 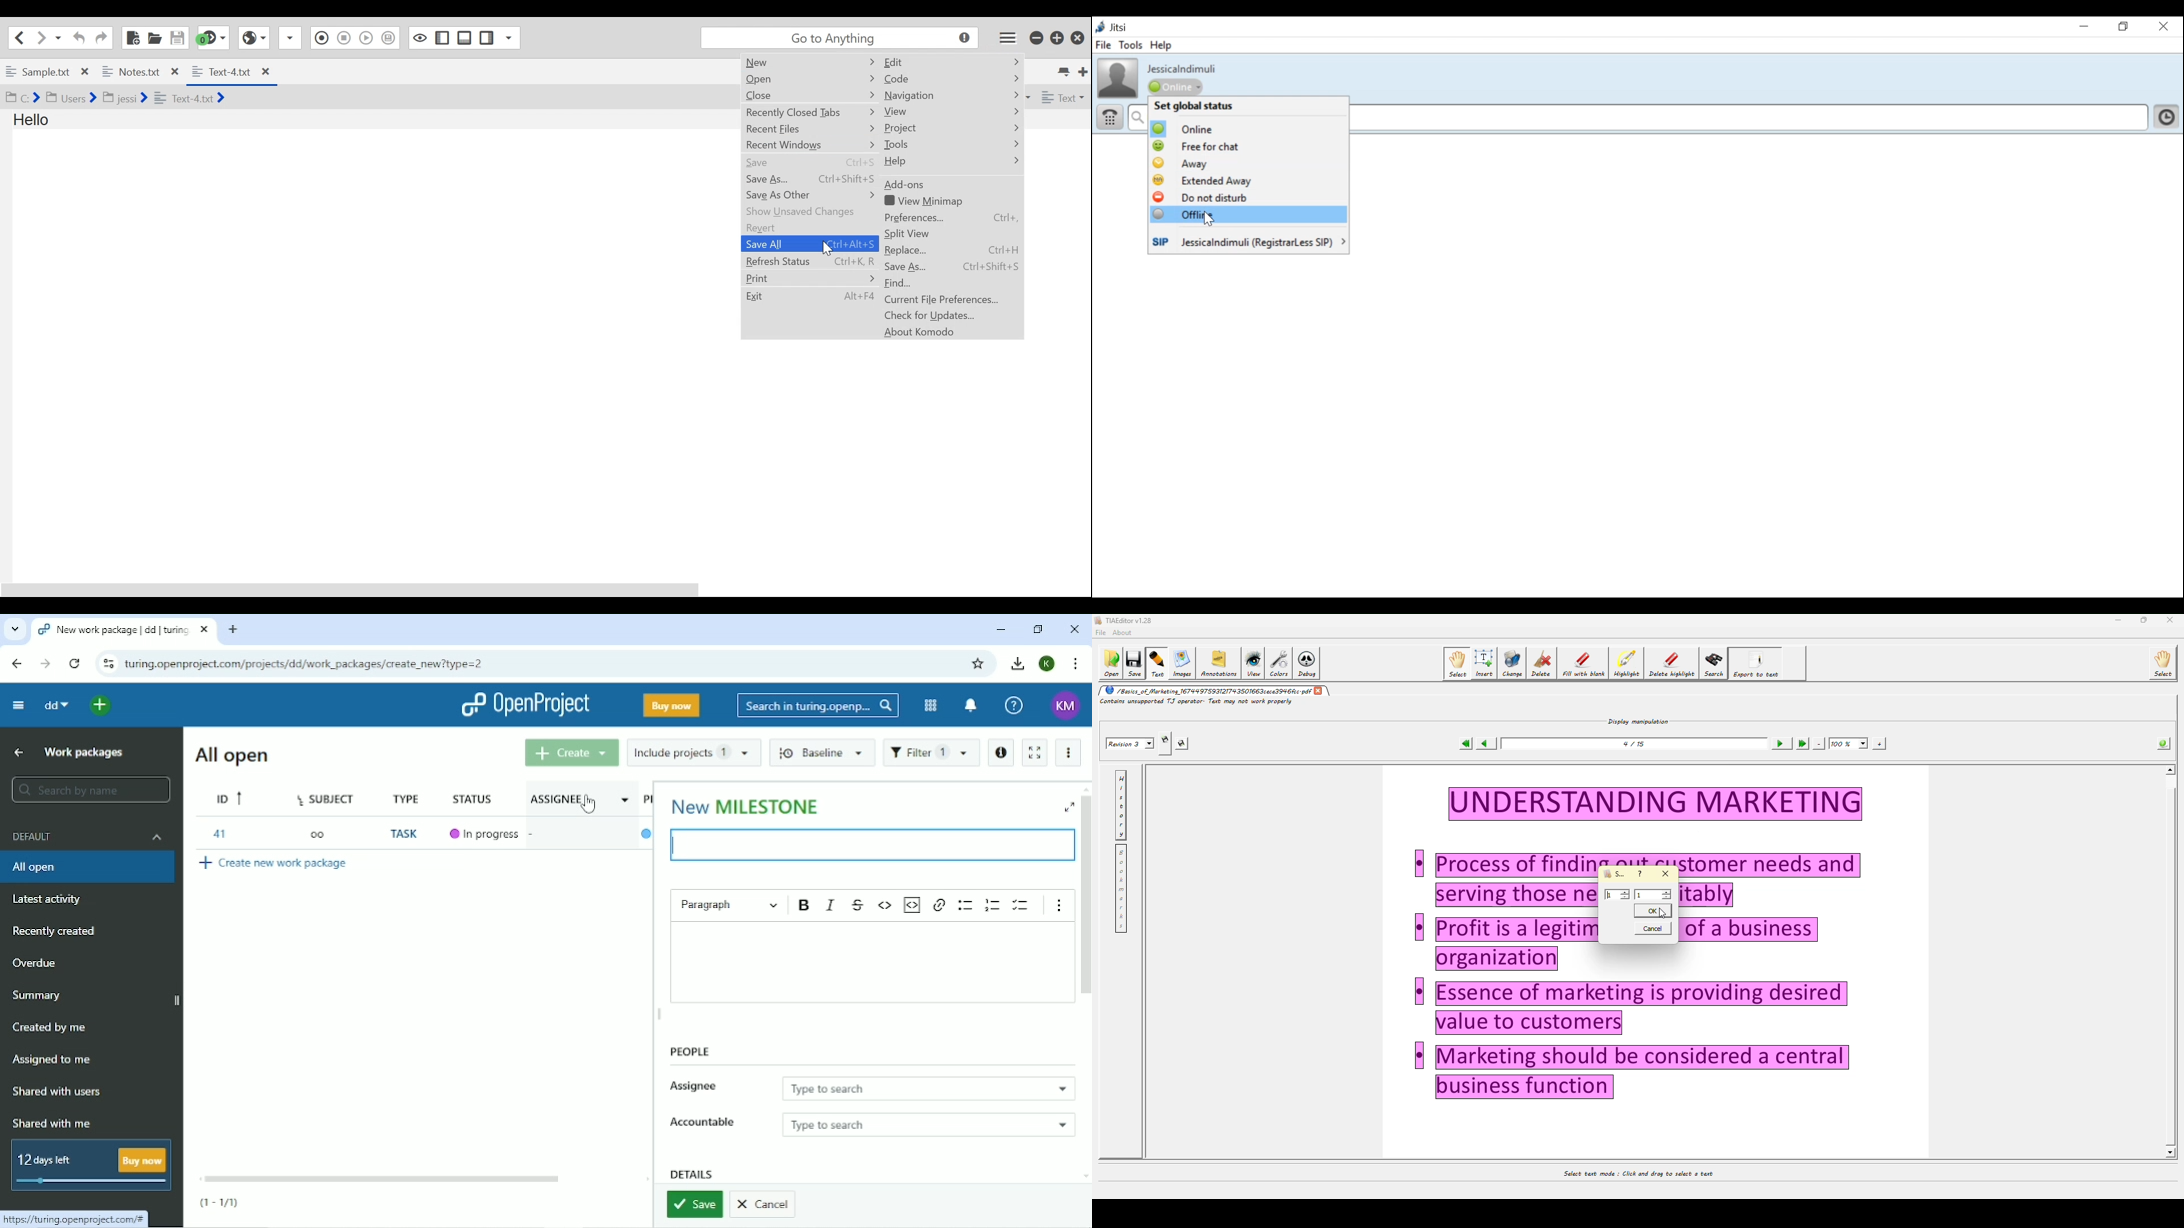 I want to click on Cancel, so click(x=765, y=1206).